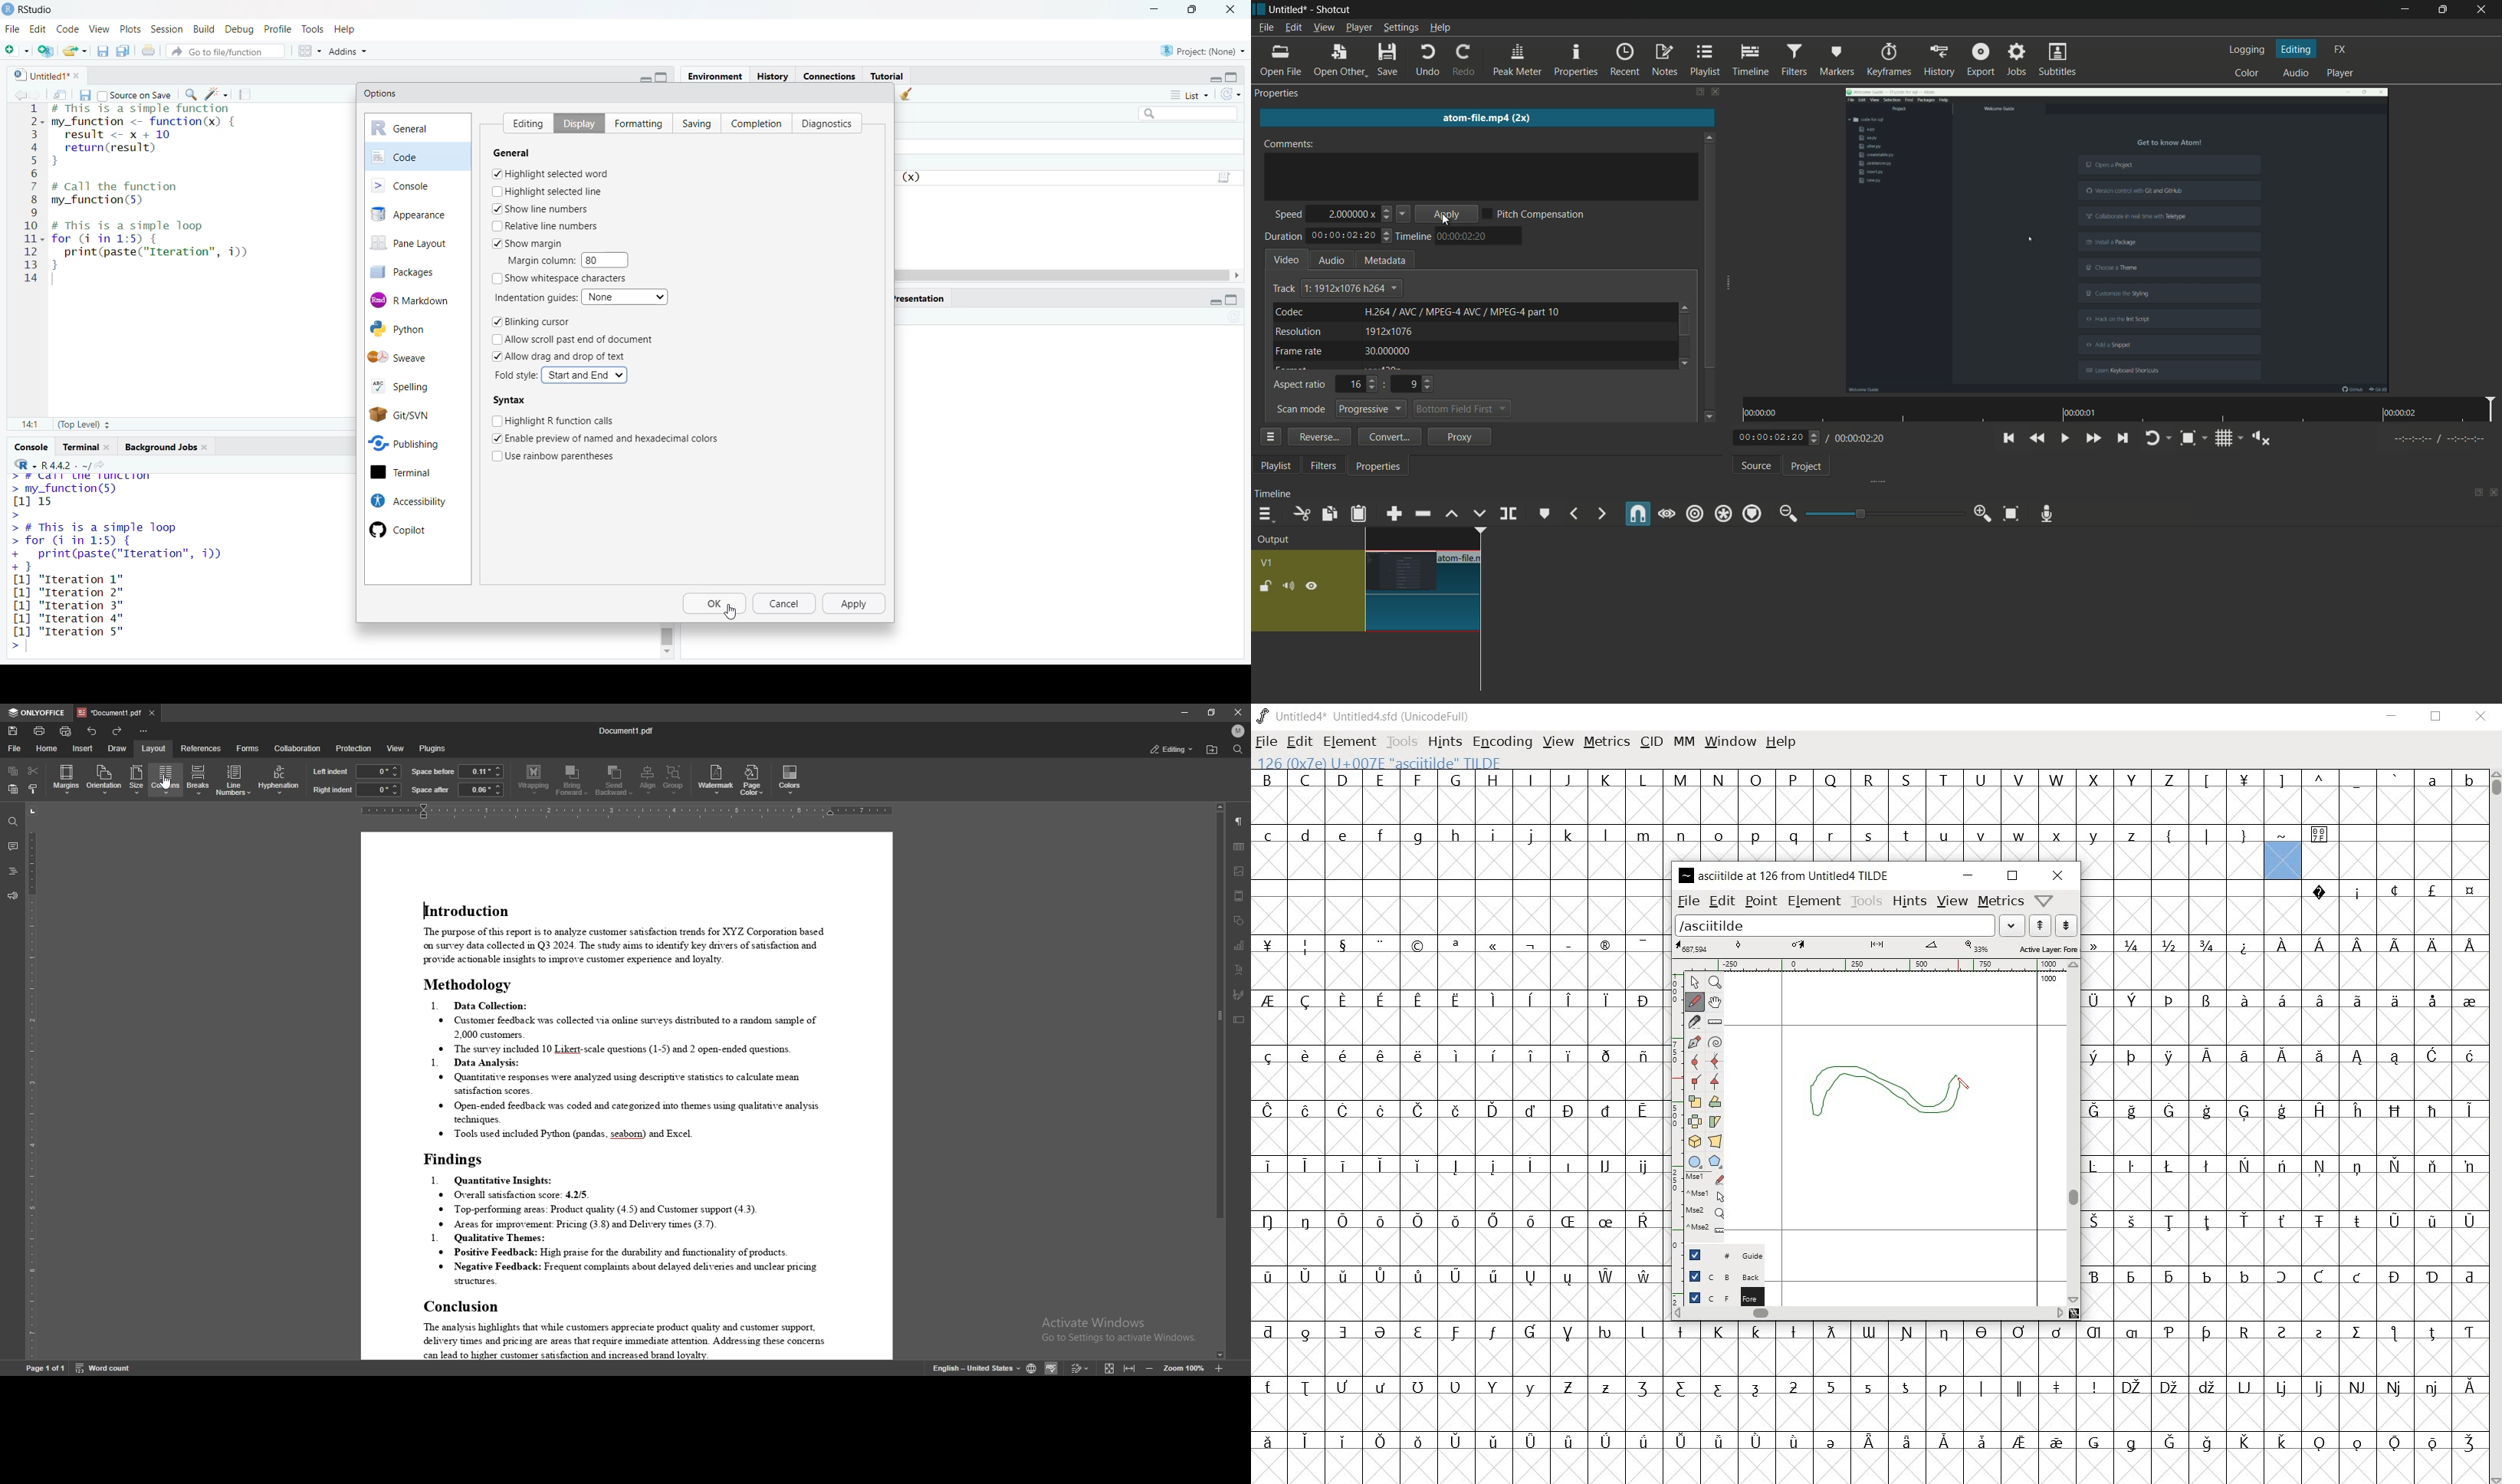 The image size is (2520, 1484). Describe the element at coordinates (308, 50) in the screenshot. I see `workspace panes` at that location.